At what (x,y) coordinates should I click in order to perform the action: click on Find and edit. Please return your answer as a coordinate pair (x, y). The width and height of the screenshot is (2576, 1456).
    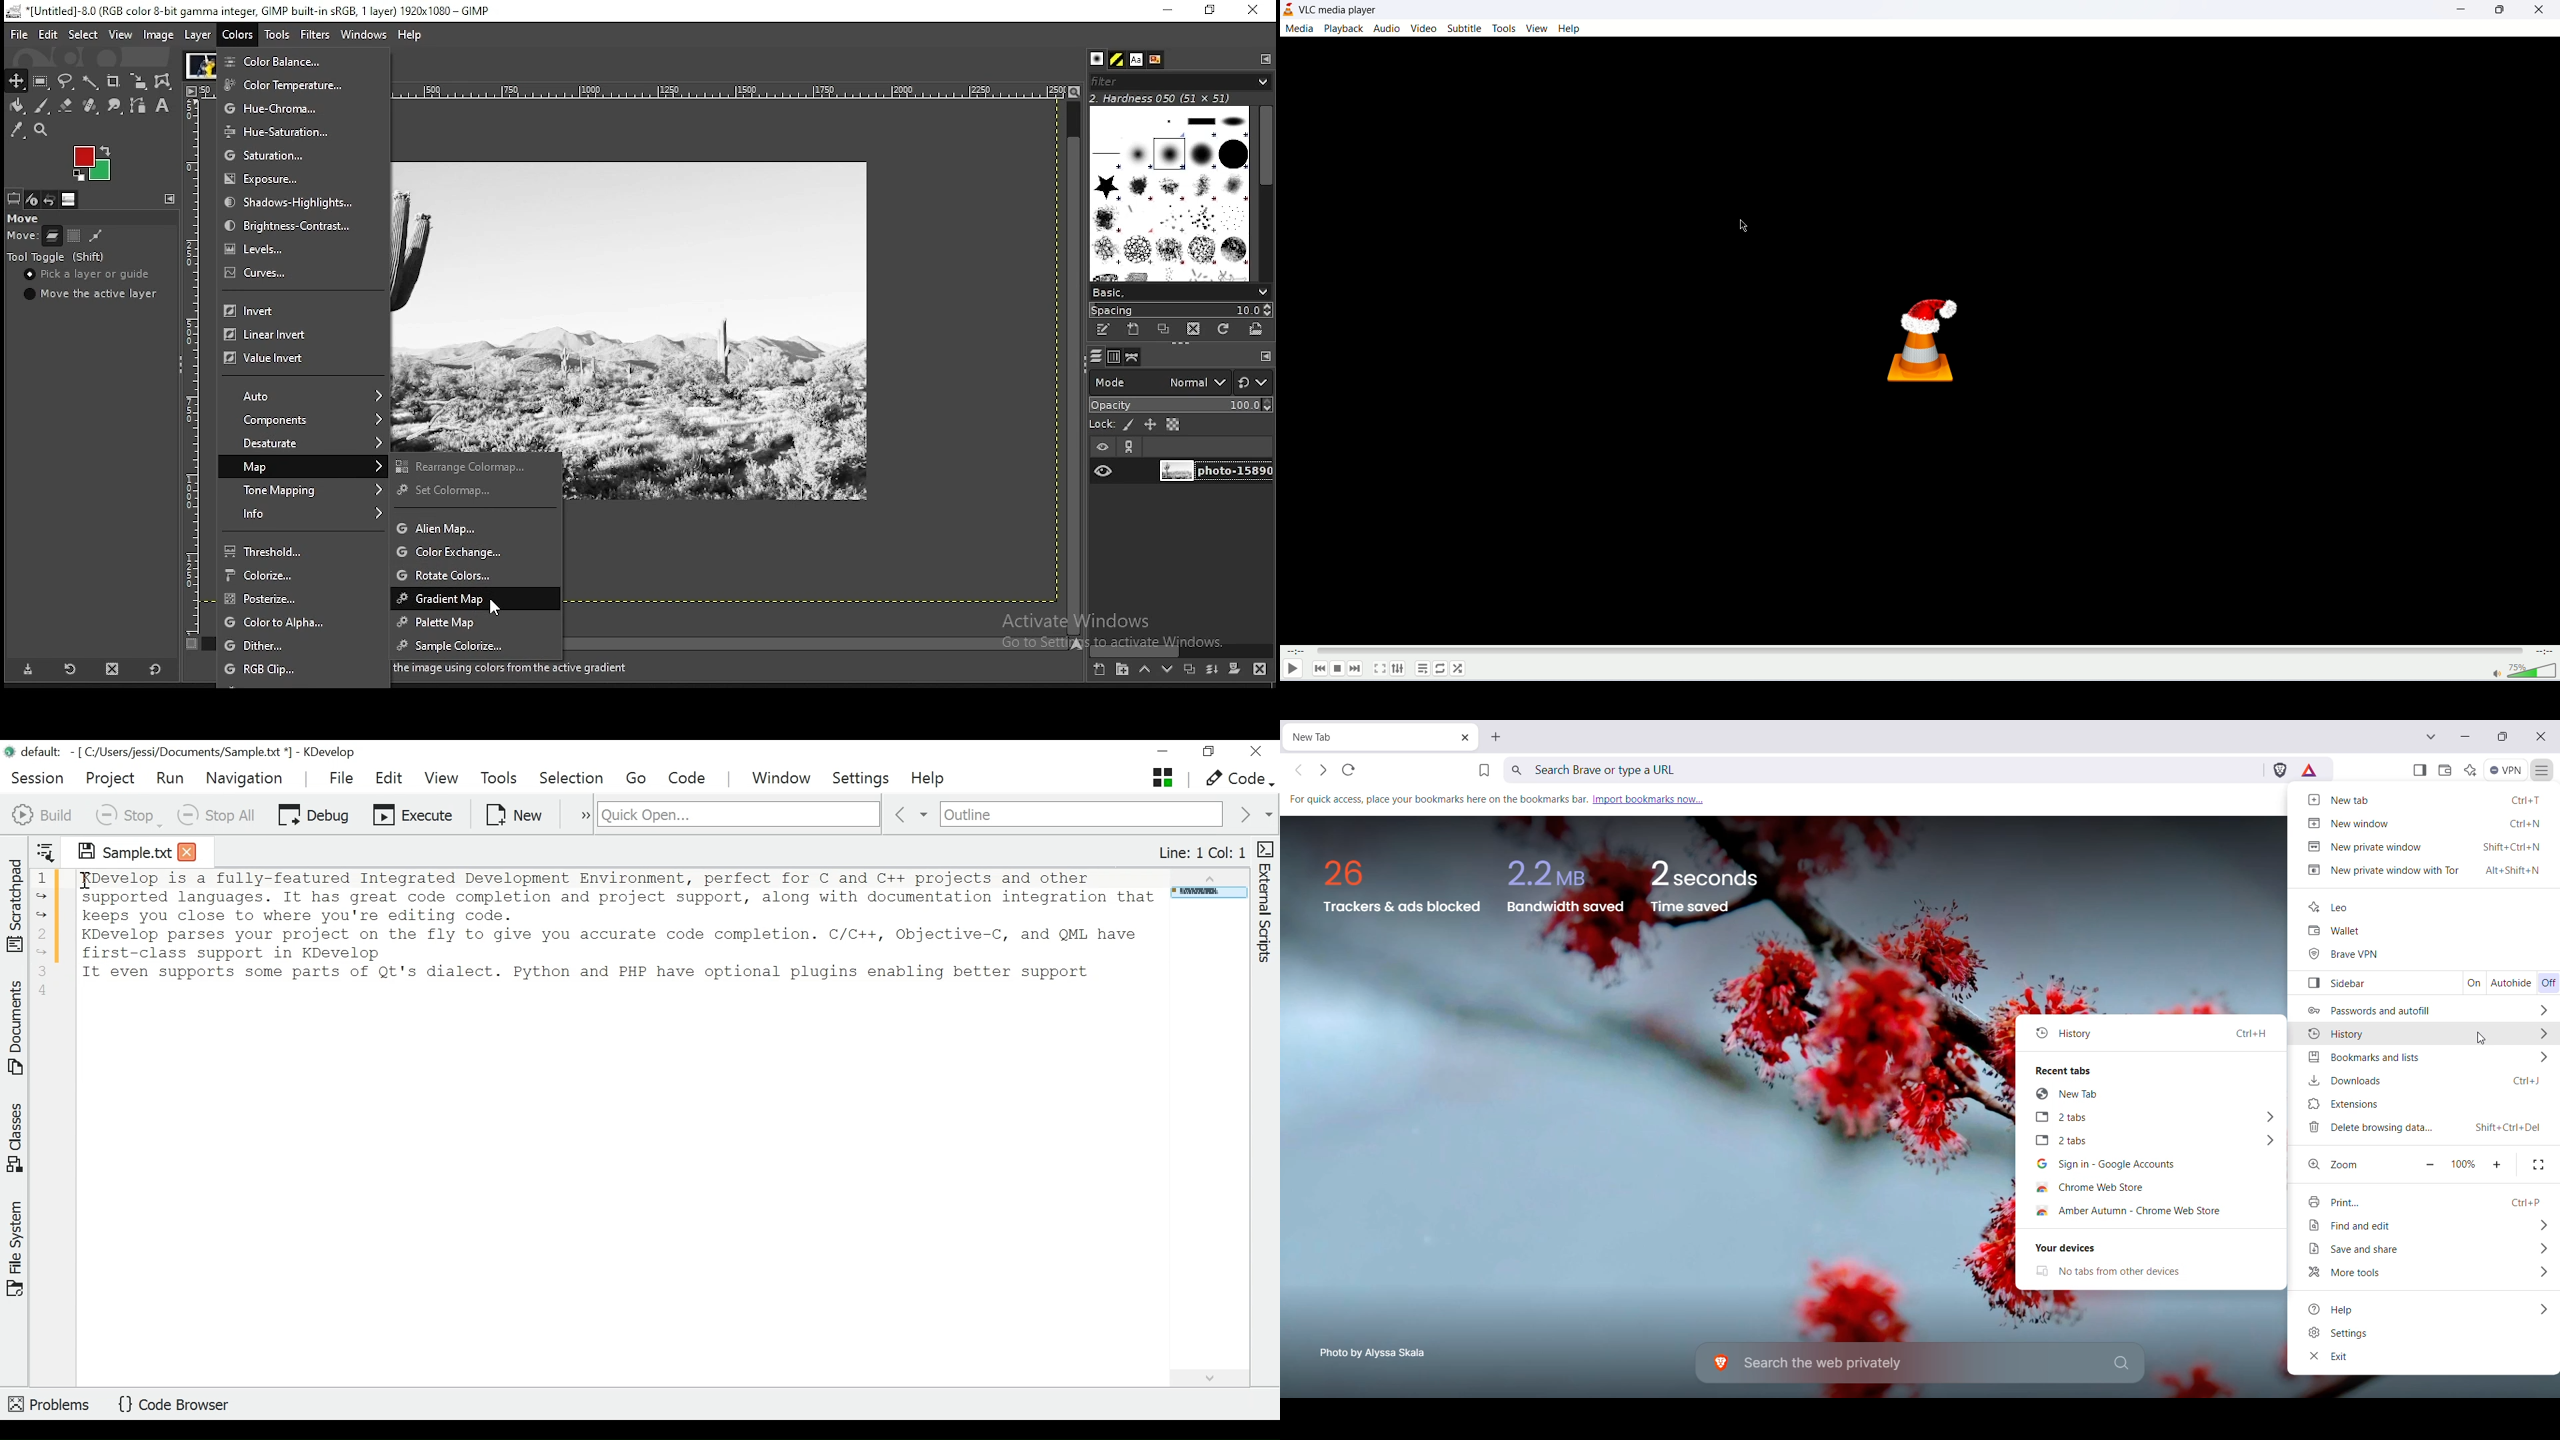
    Looking at the image, I should click on (2429, 1226).